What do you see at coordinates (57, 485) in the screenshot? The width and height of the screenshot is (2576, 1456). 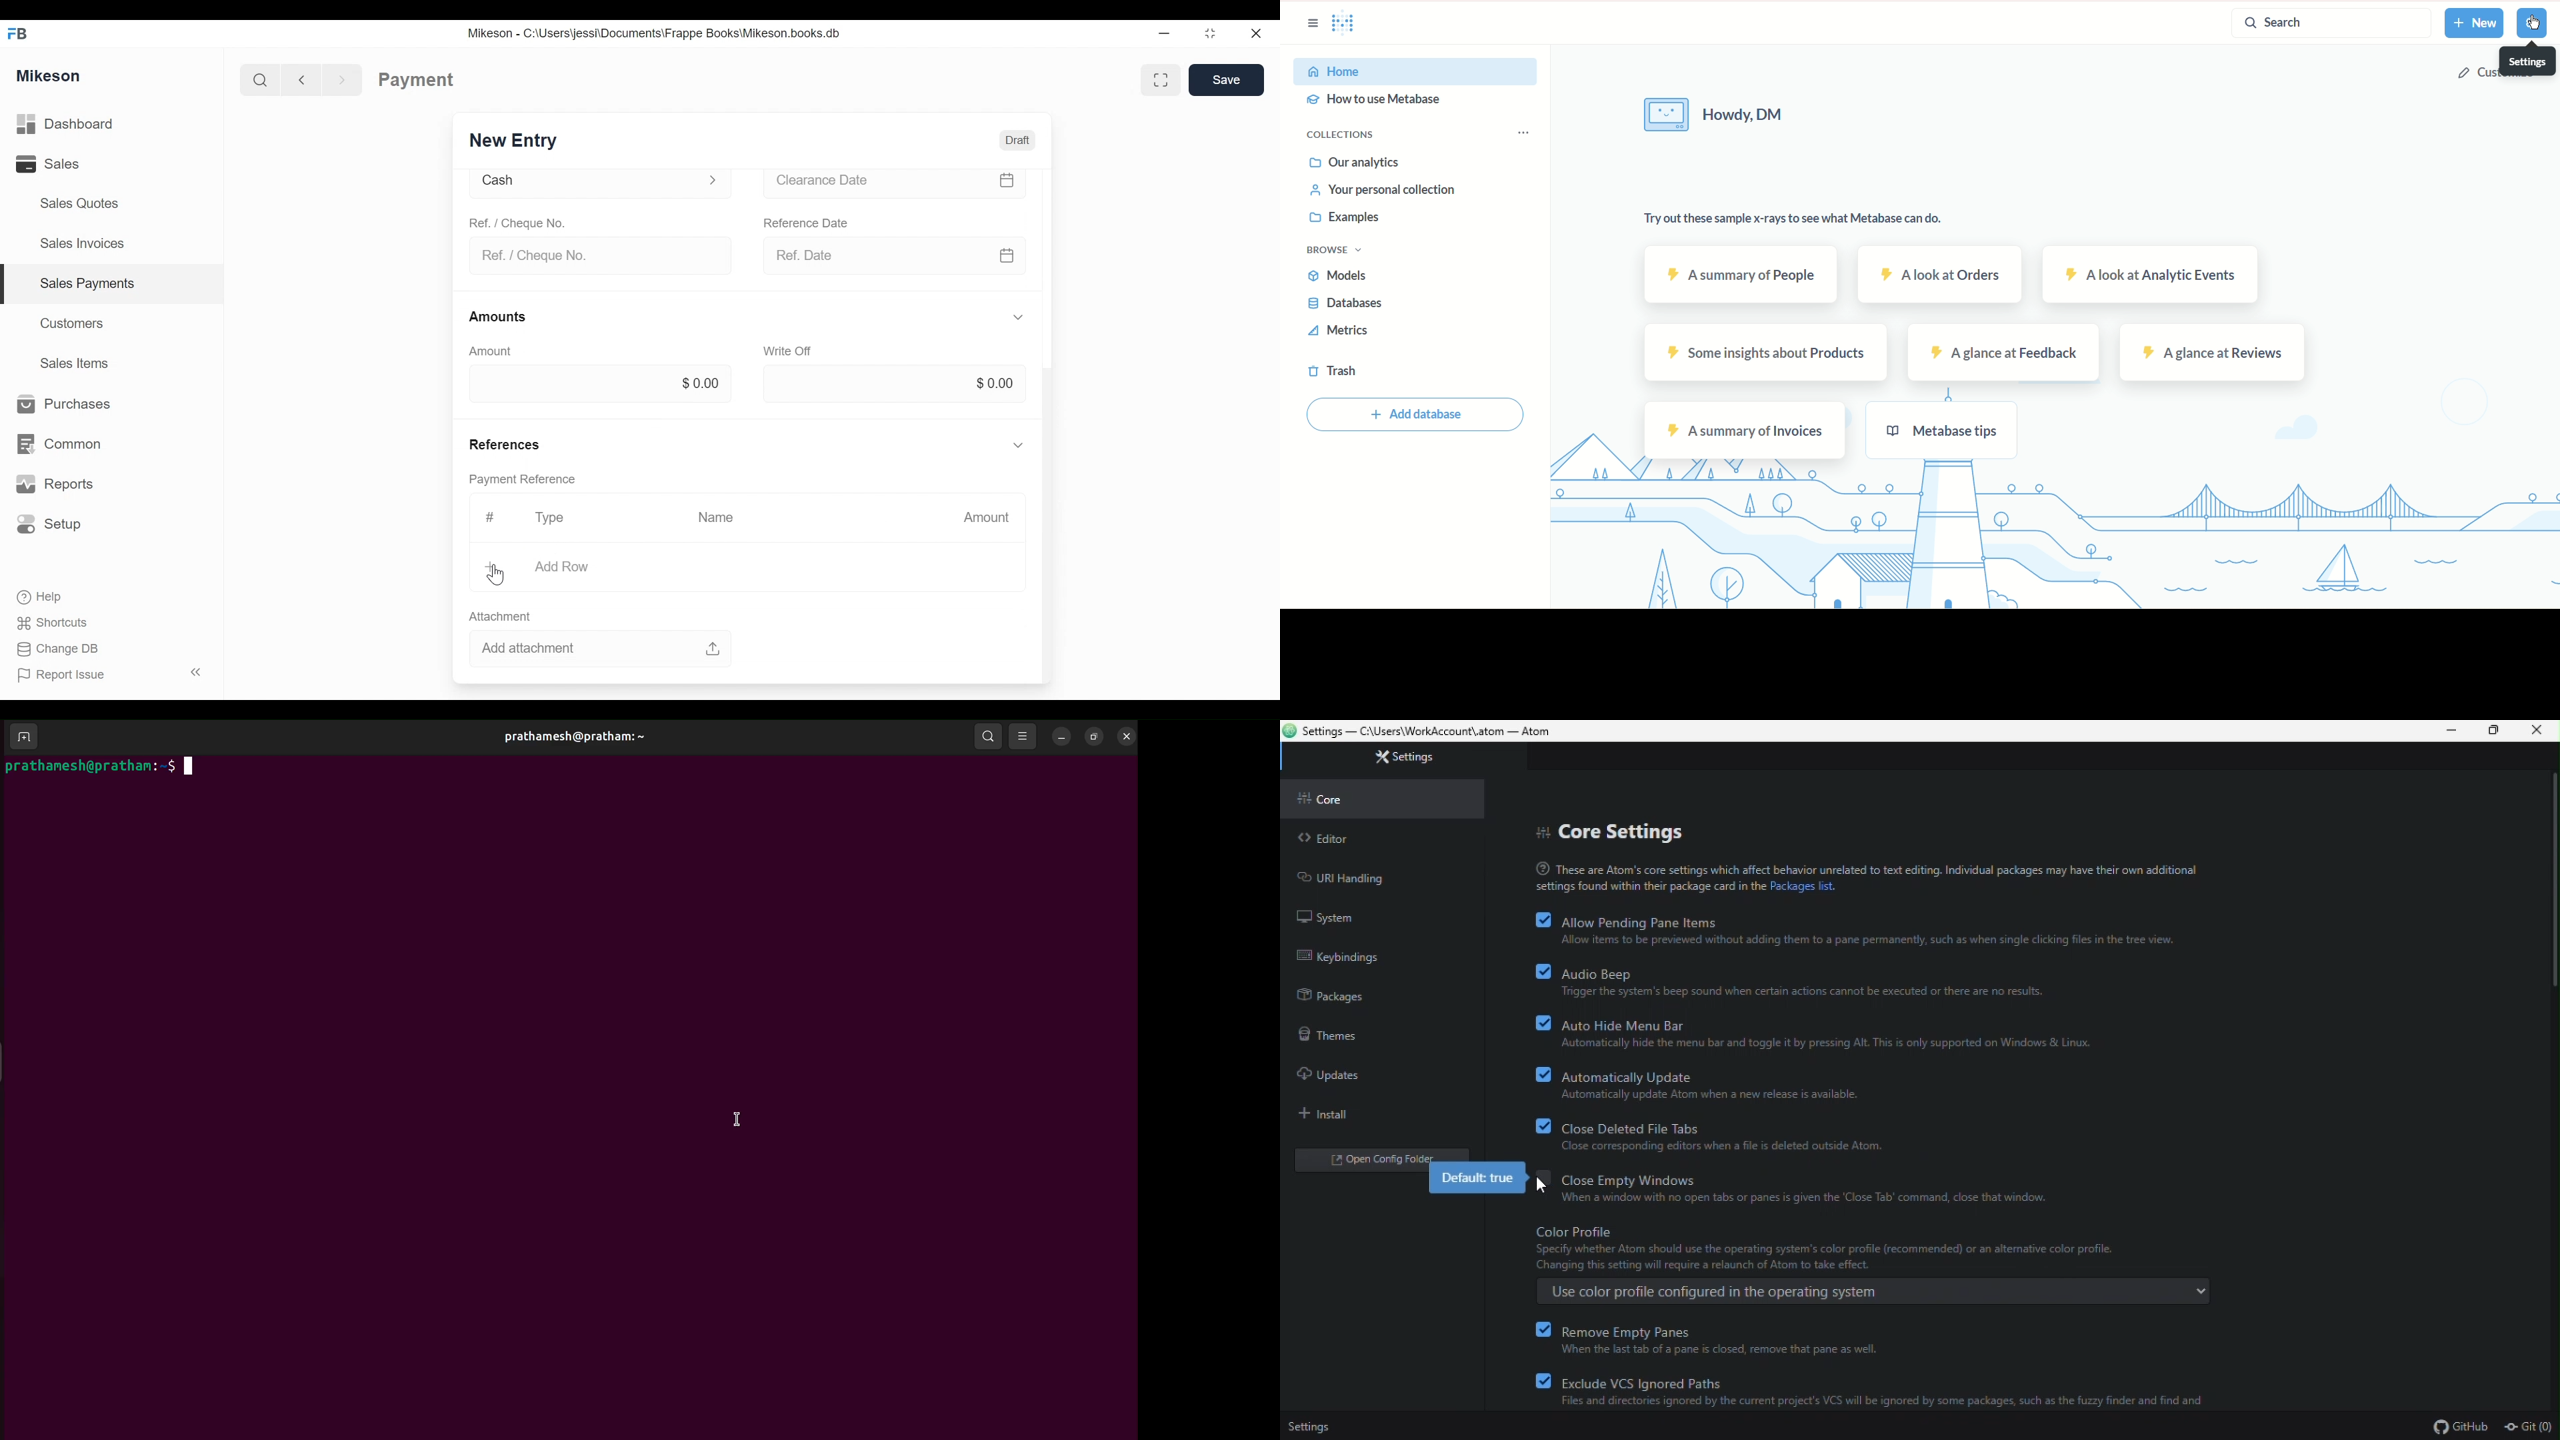 I see `Reports` at bounding box center [57, 485].